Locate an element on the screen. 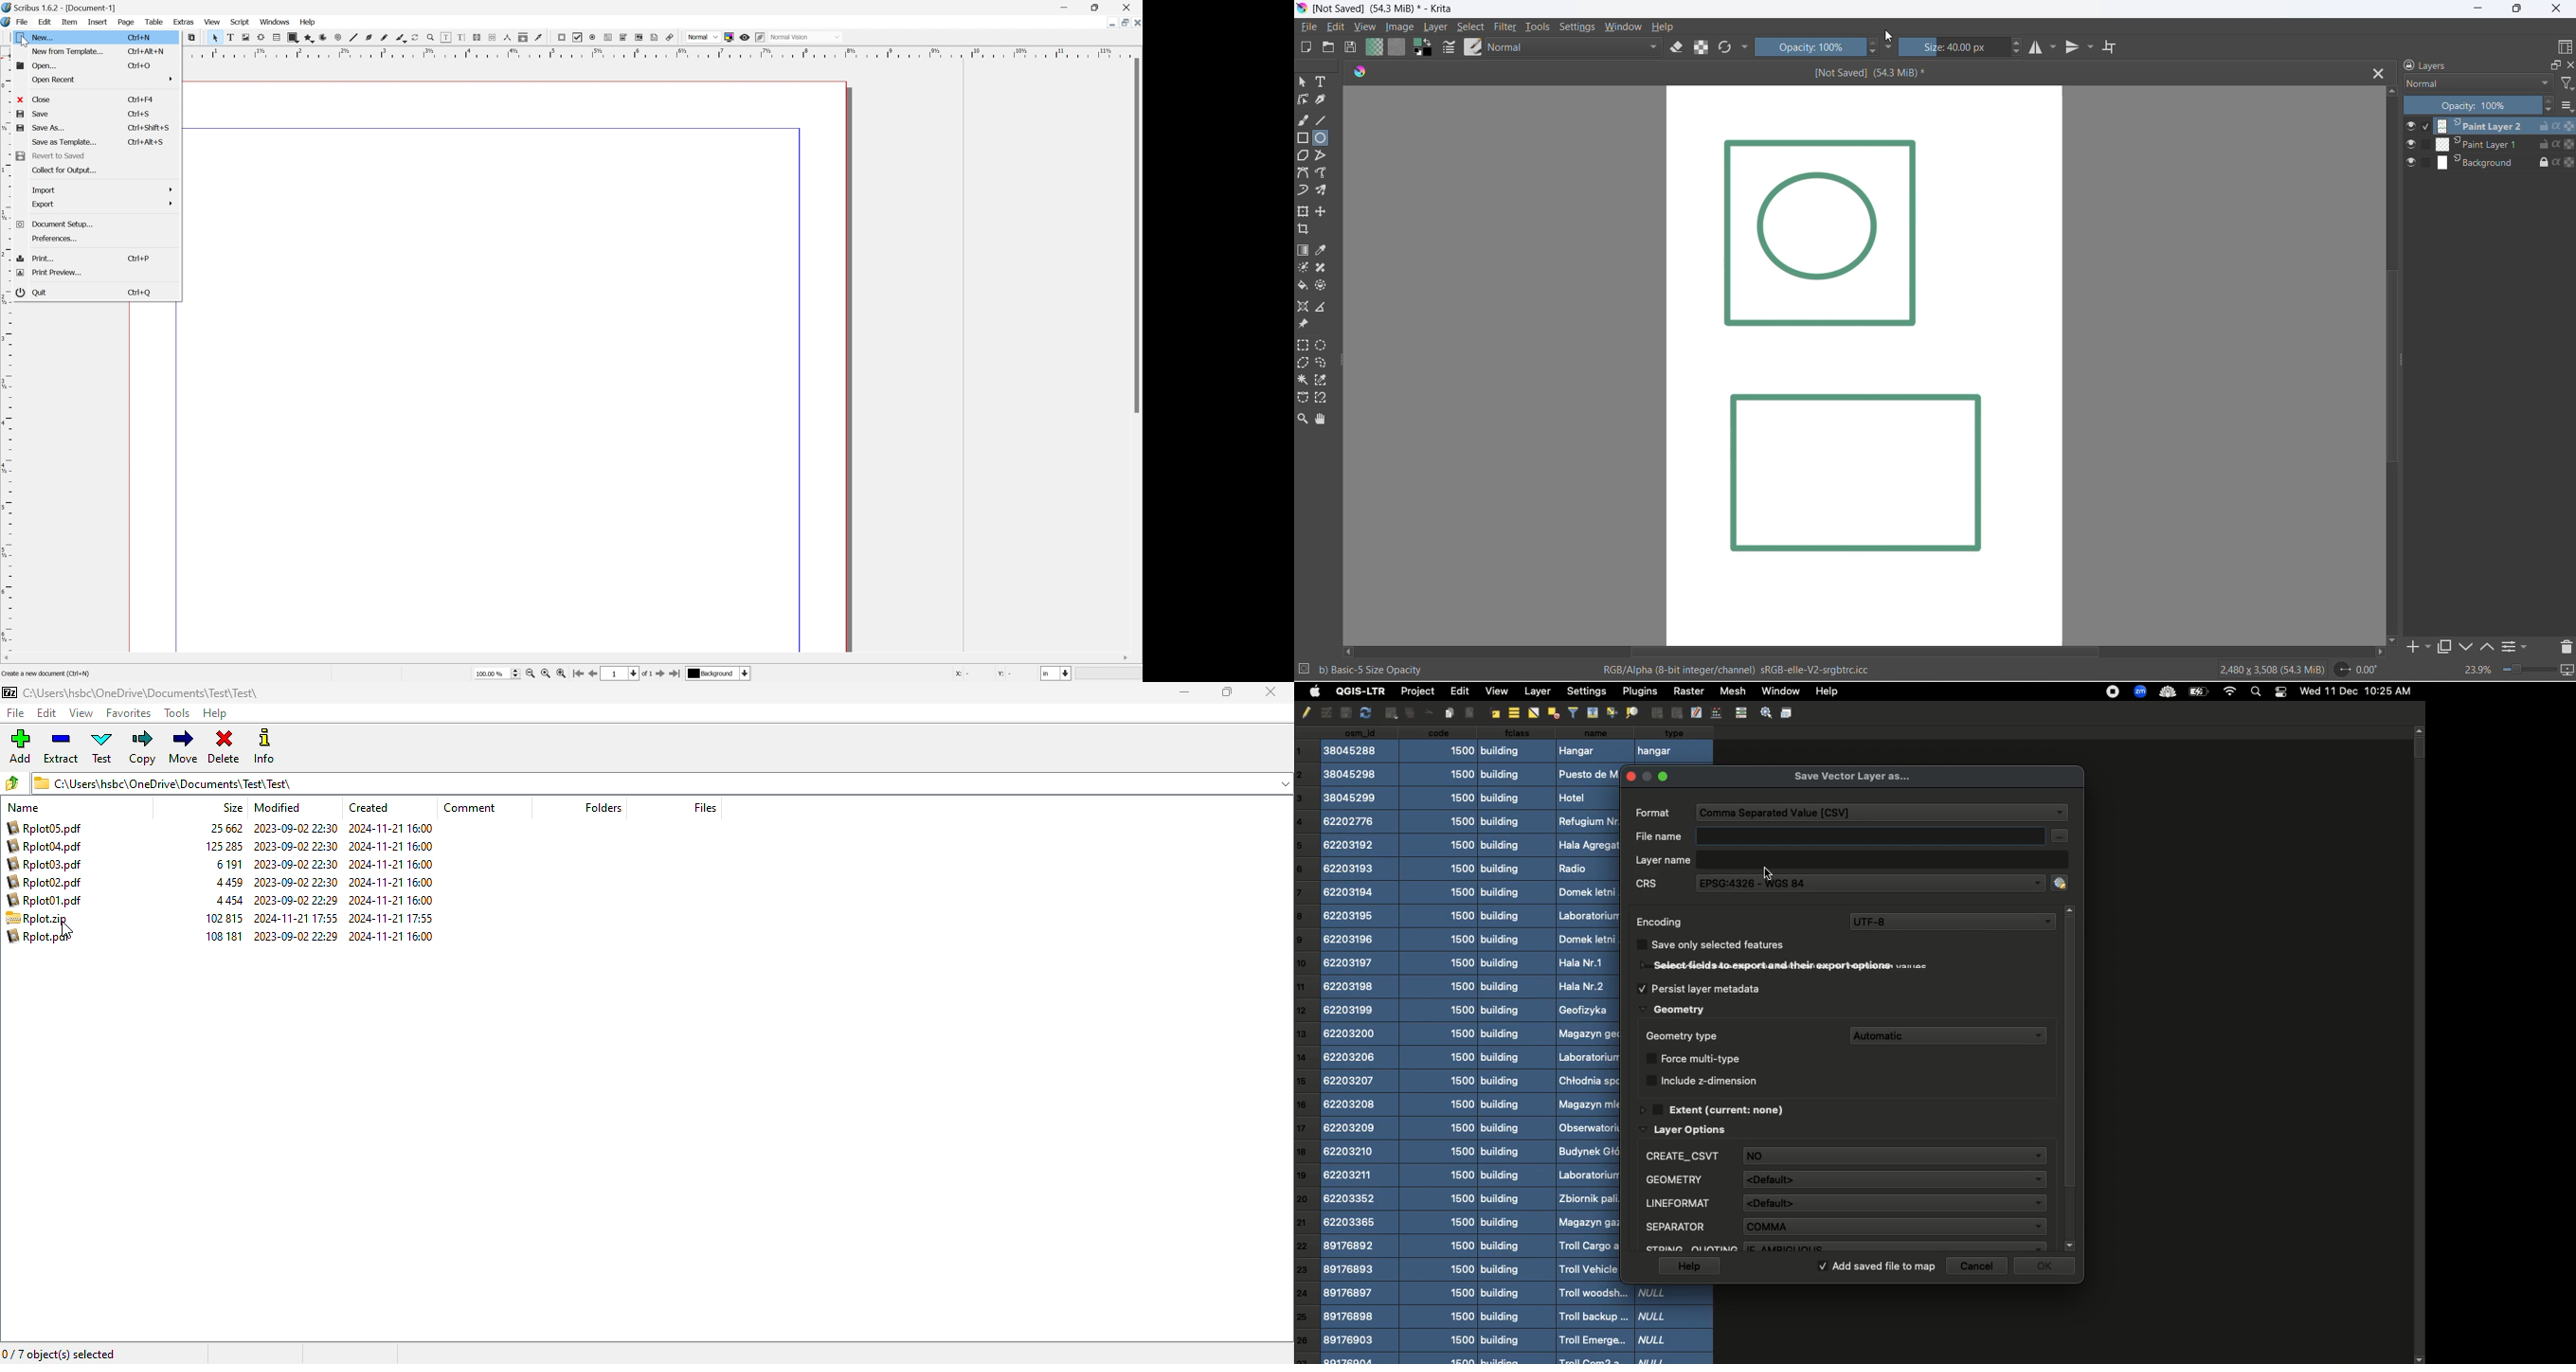  polygon tool is located at coordinates (1305, 156).